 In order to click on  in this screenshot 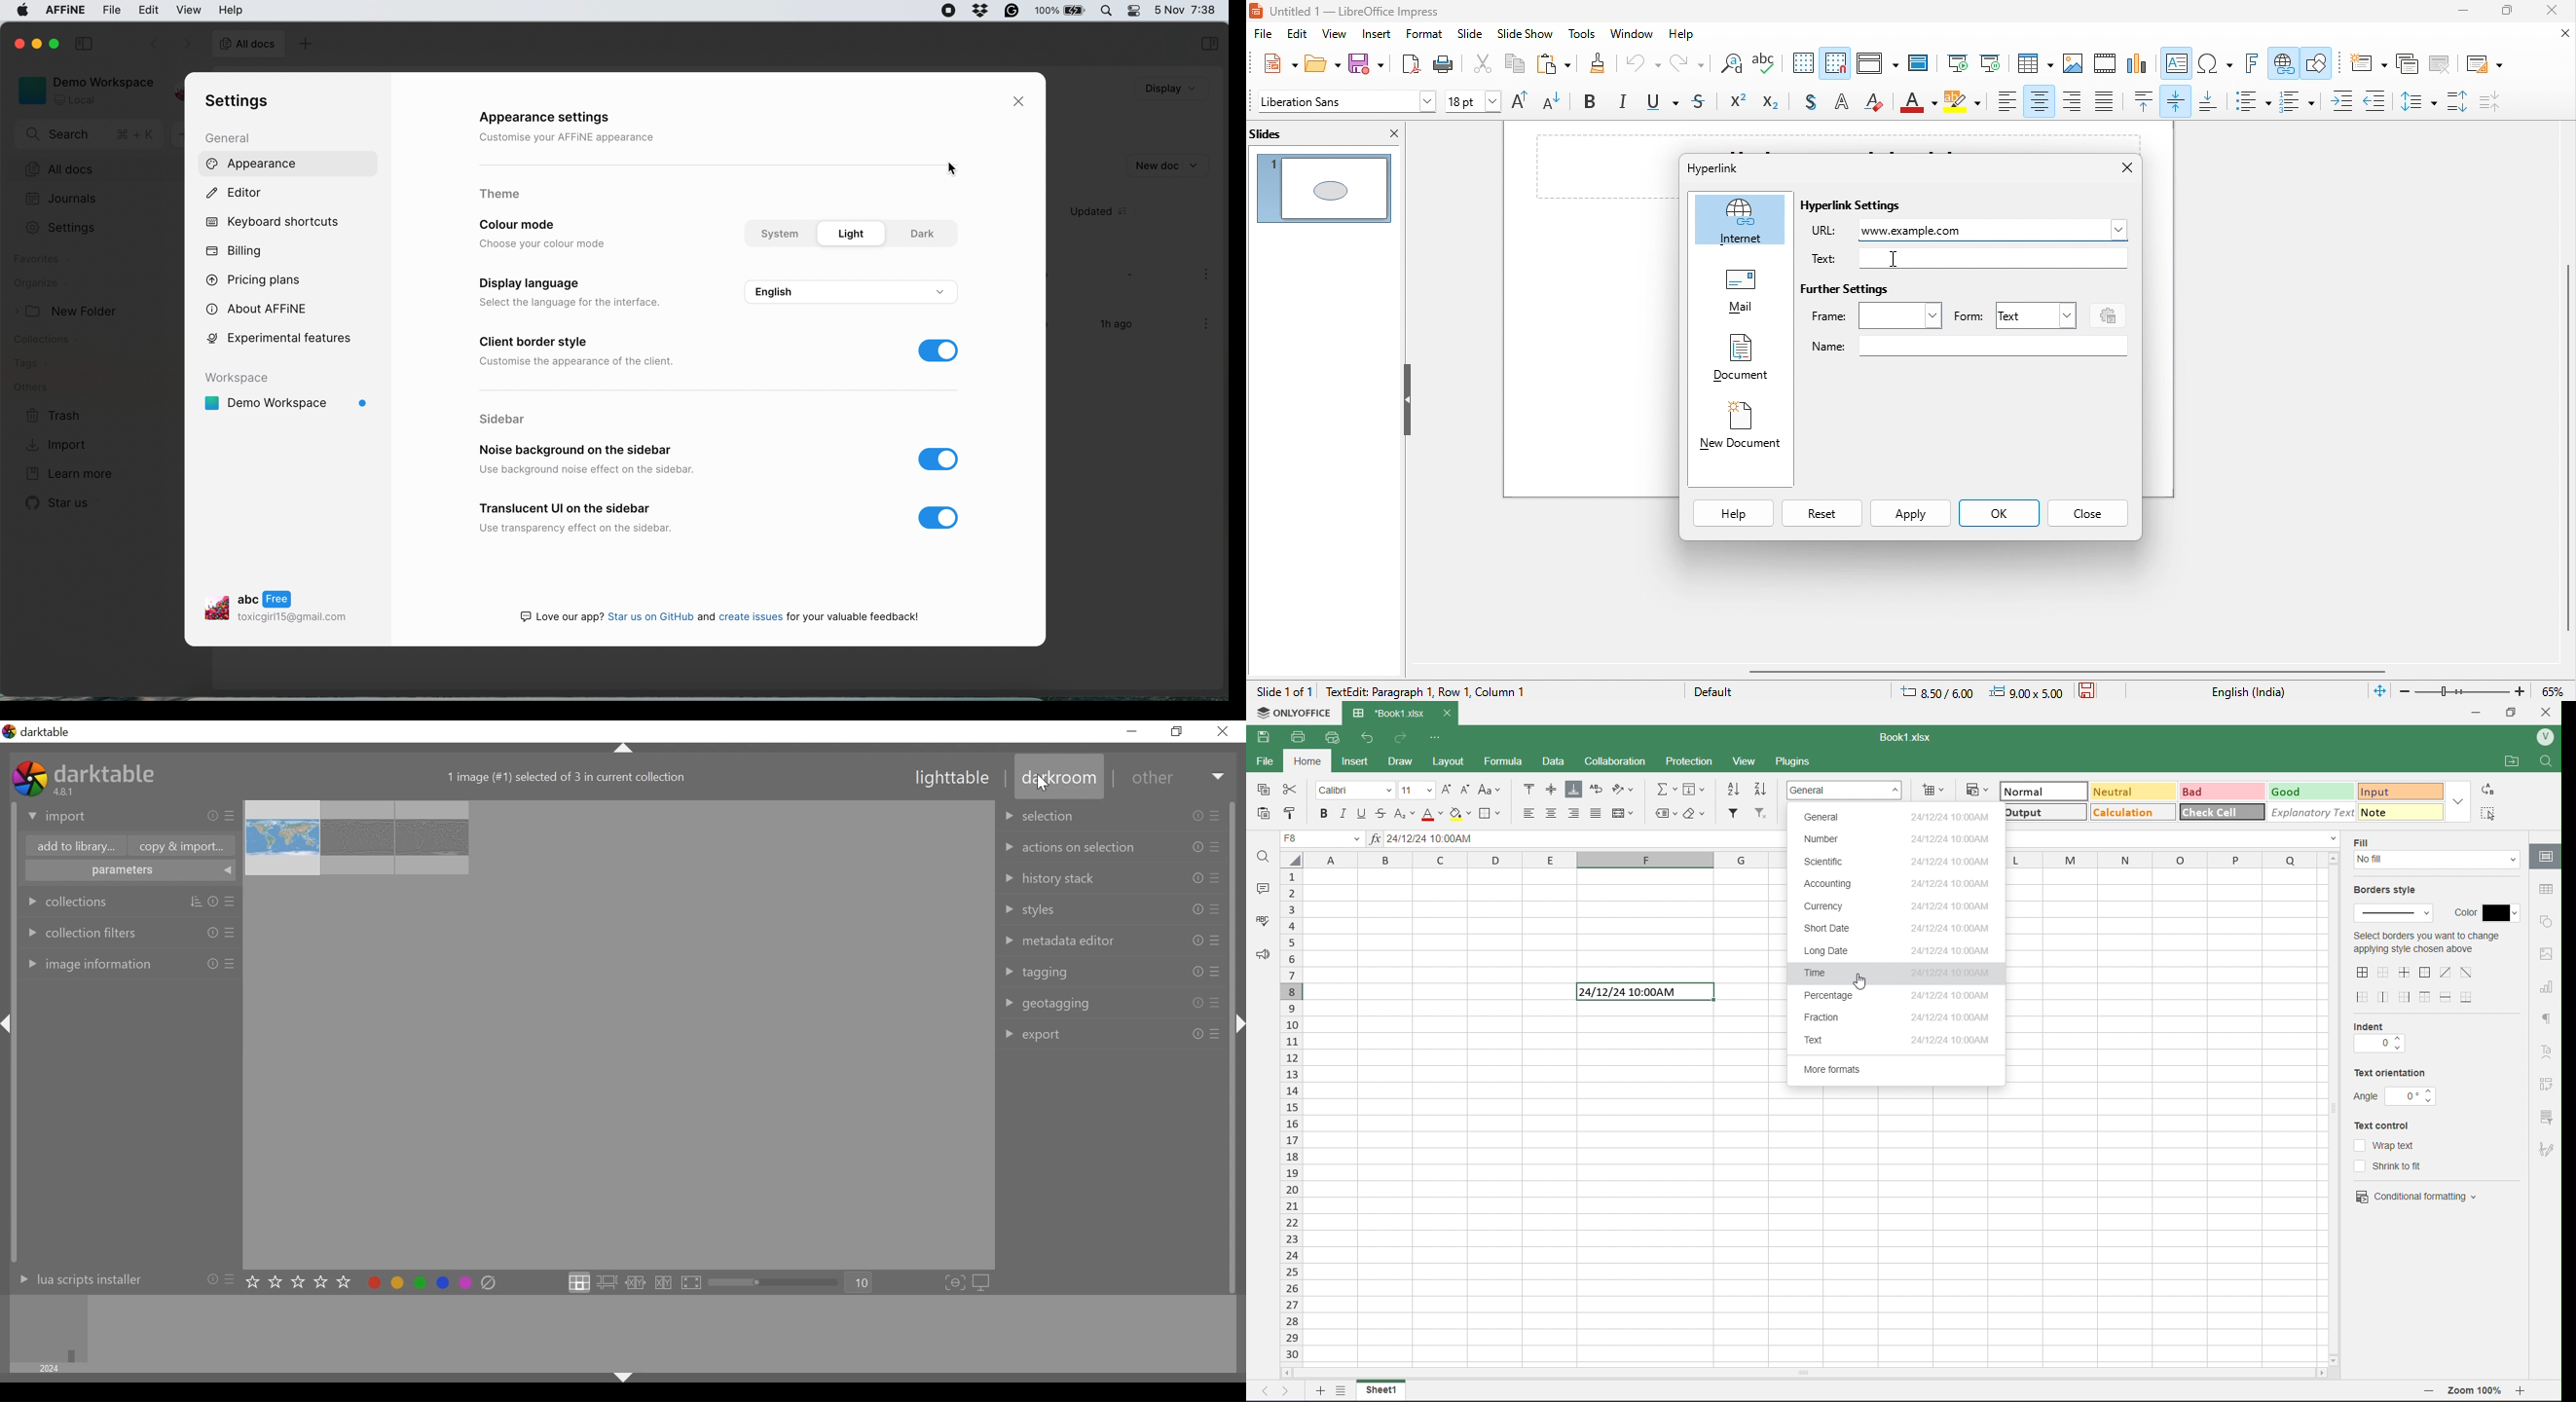, I will do `click(1238, 1035)`.